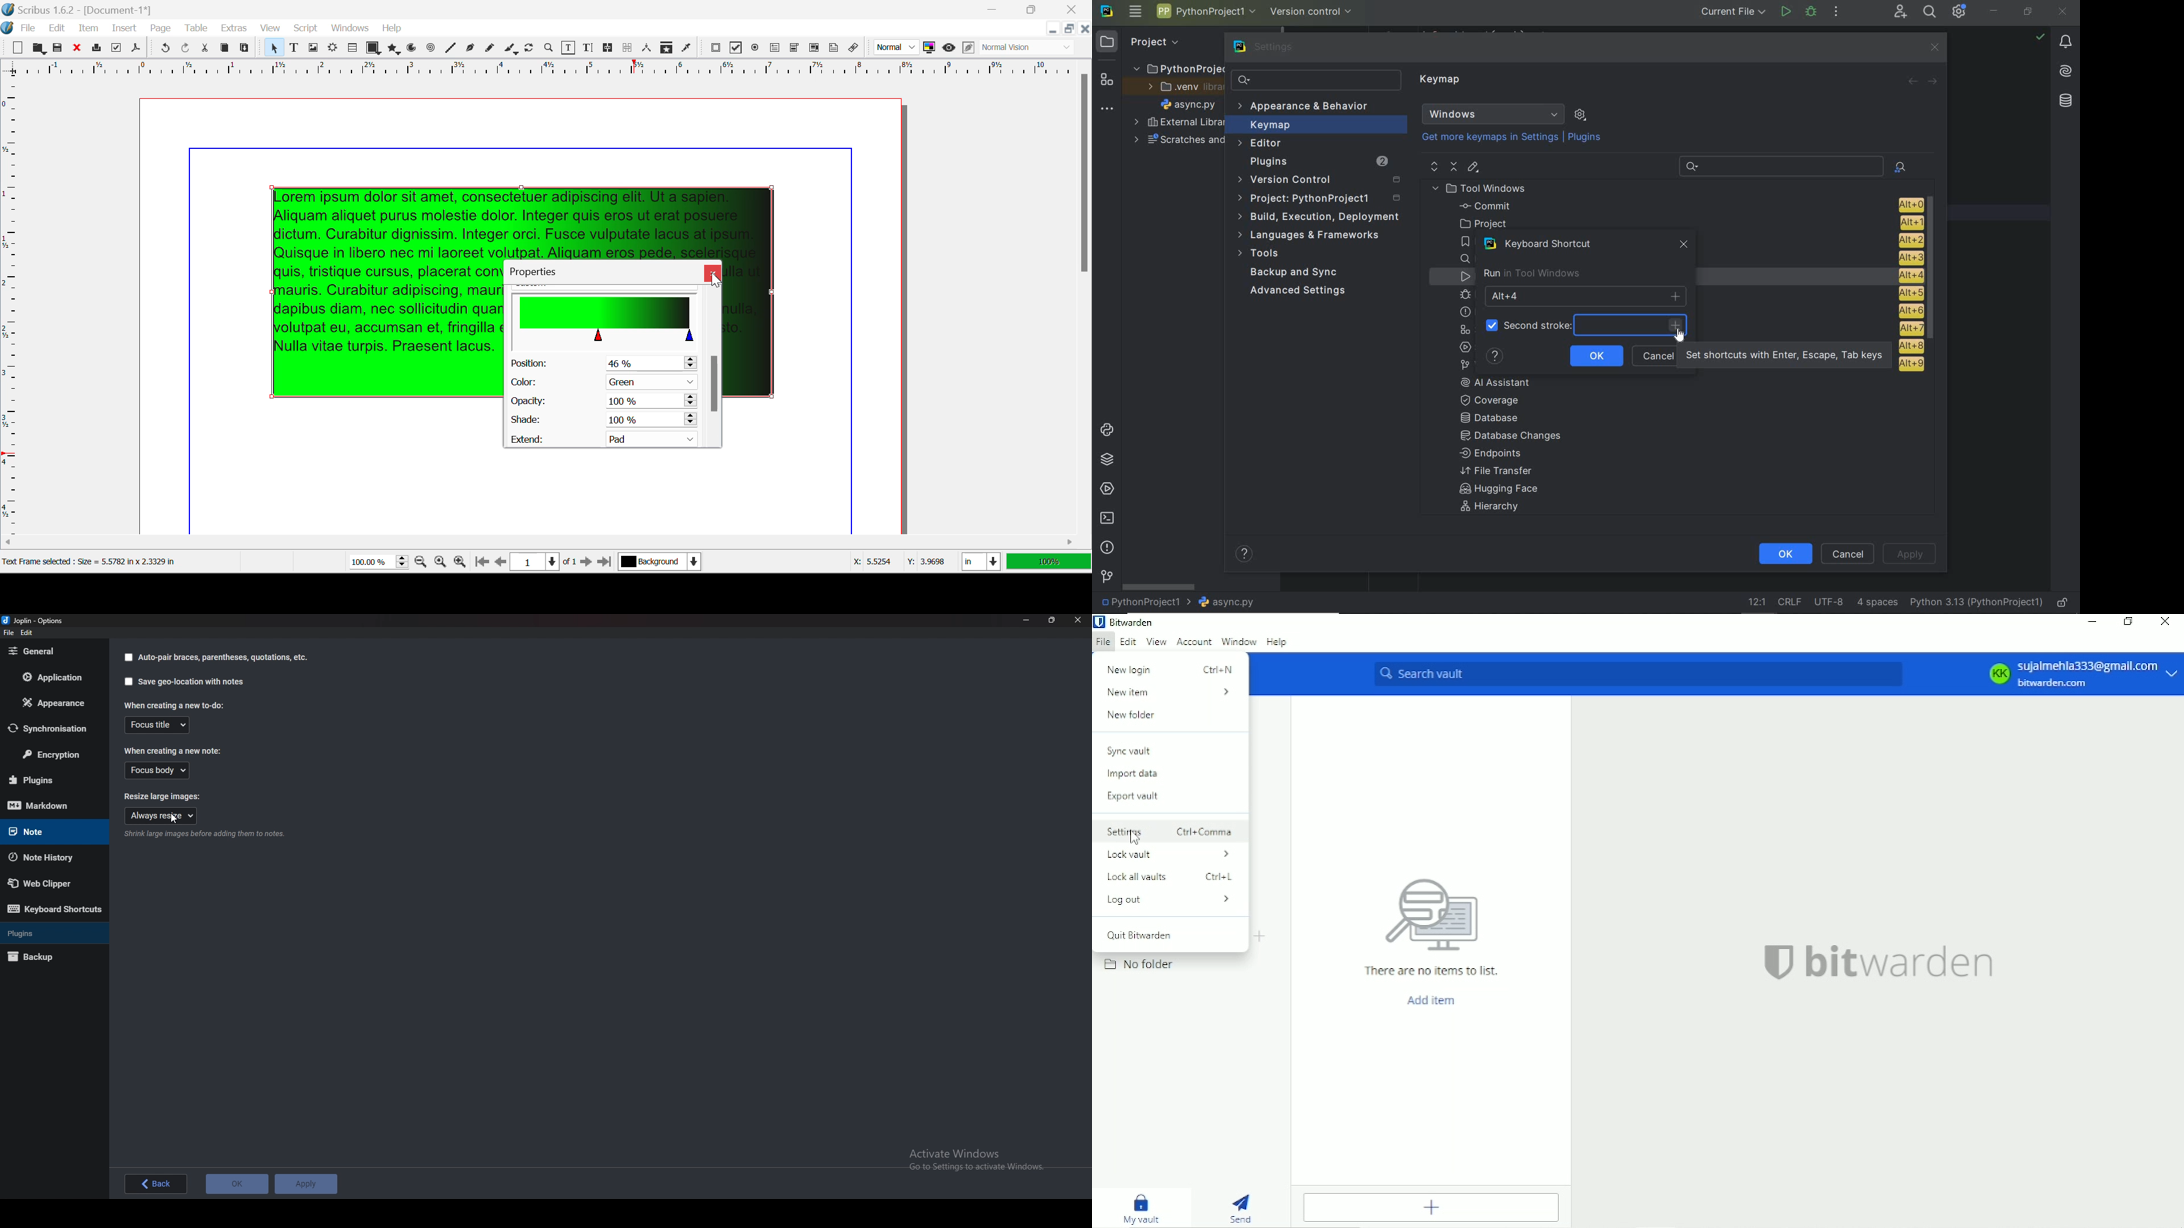  What do you see at coordinates (1105, 489) in the screenshot?
I see `services` at bounding box center [1105, 489].